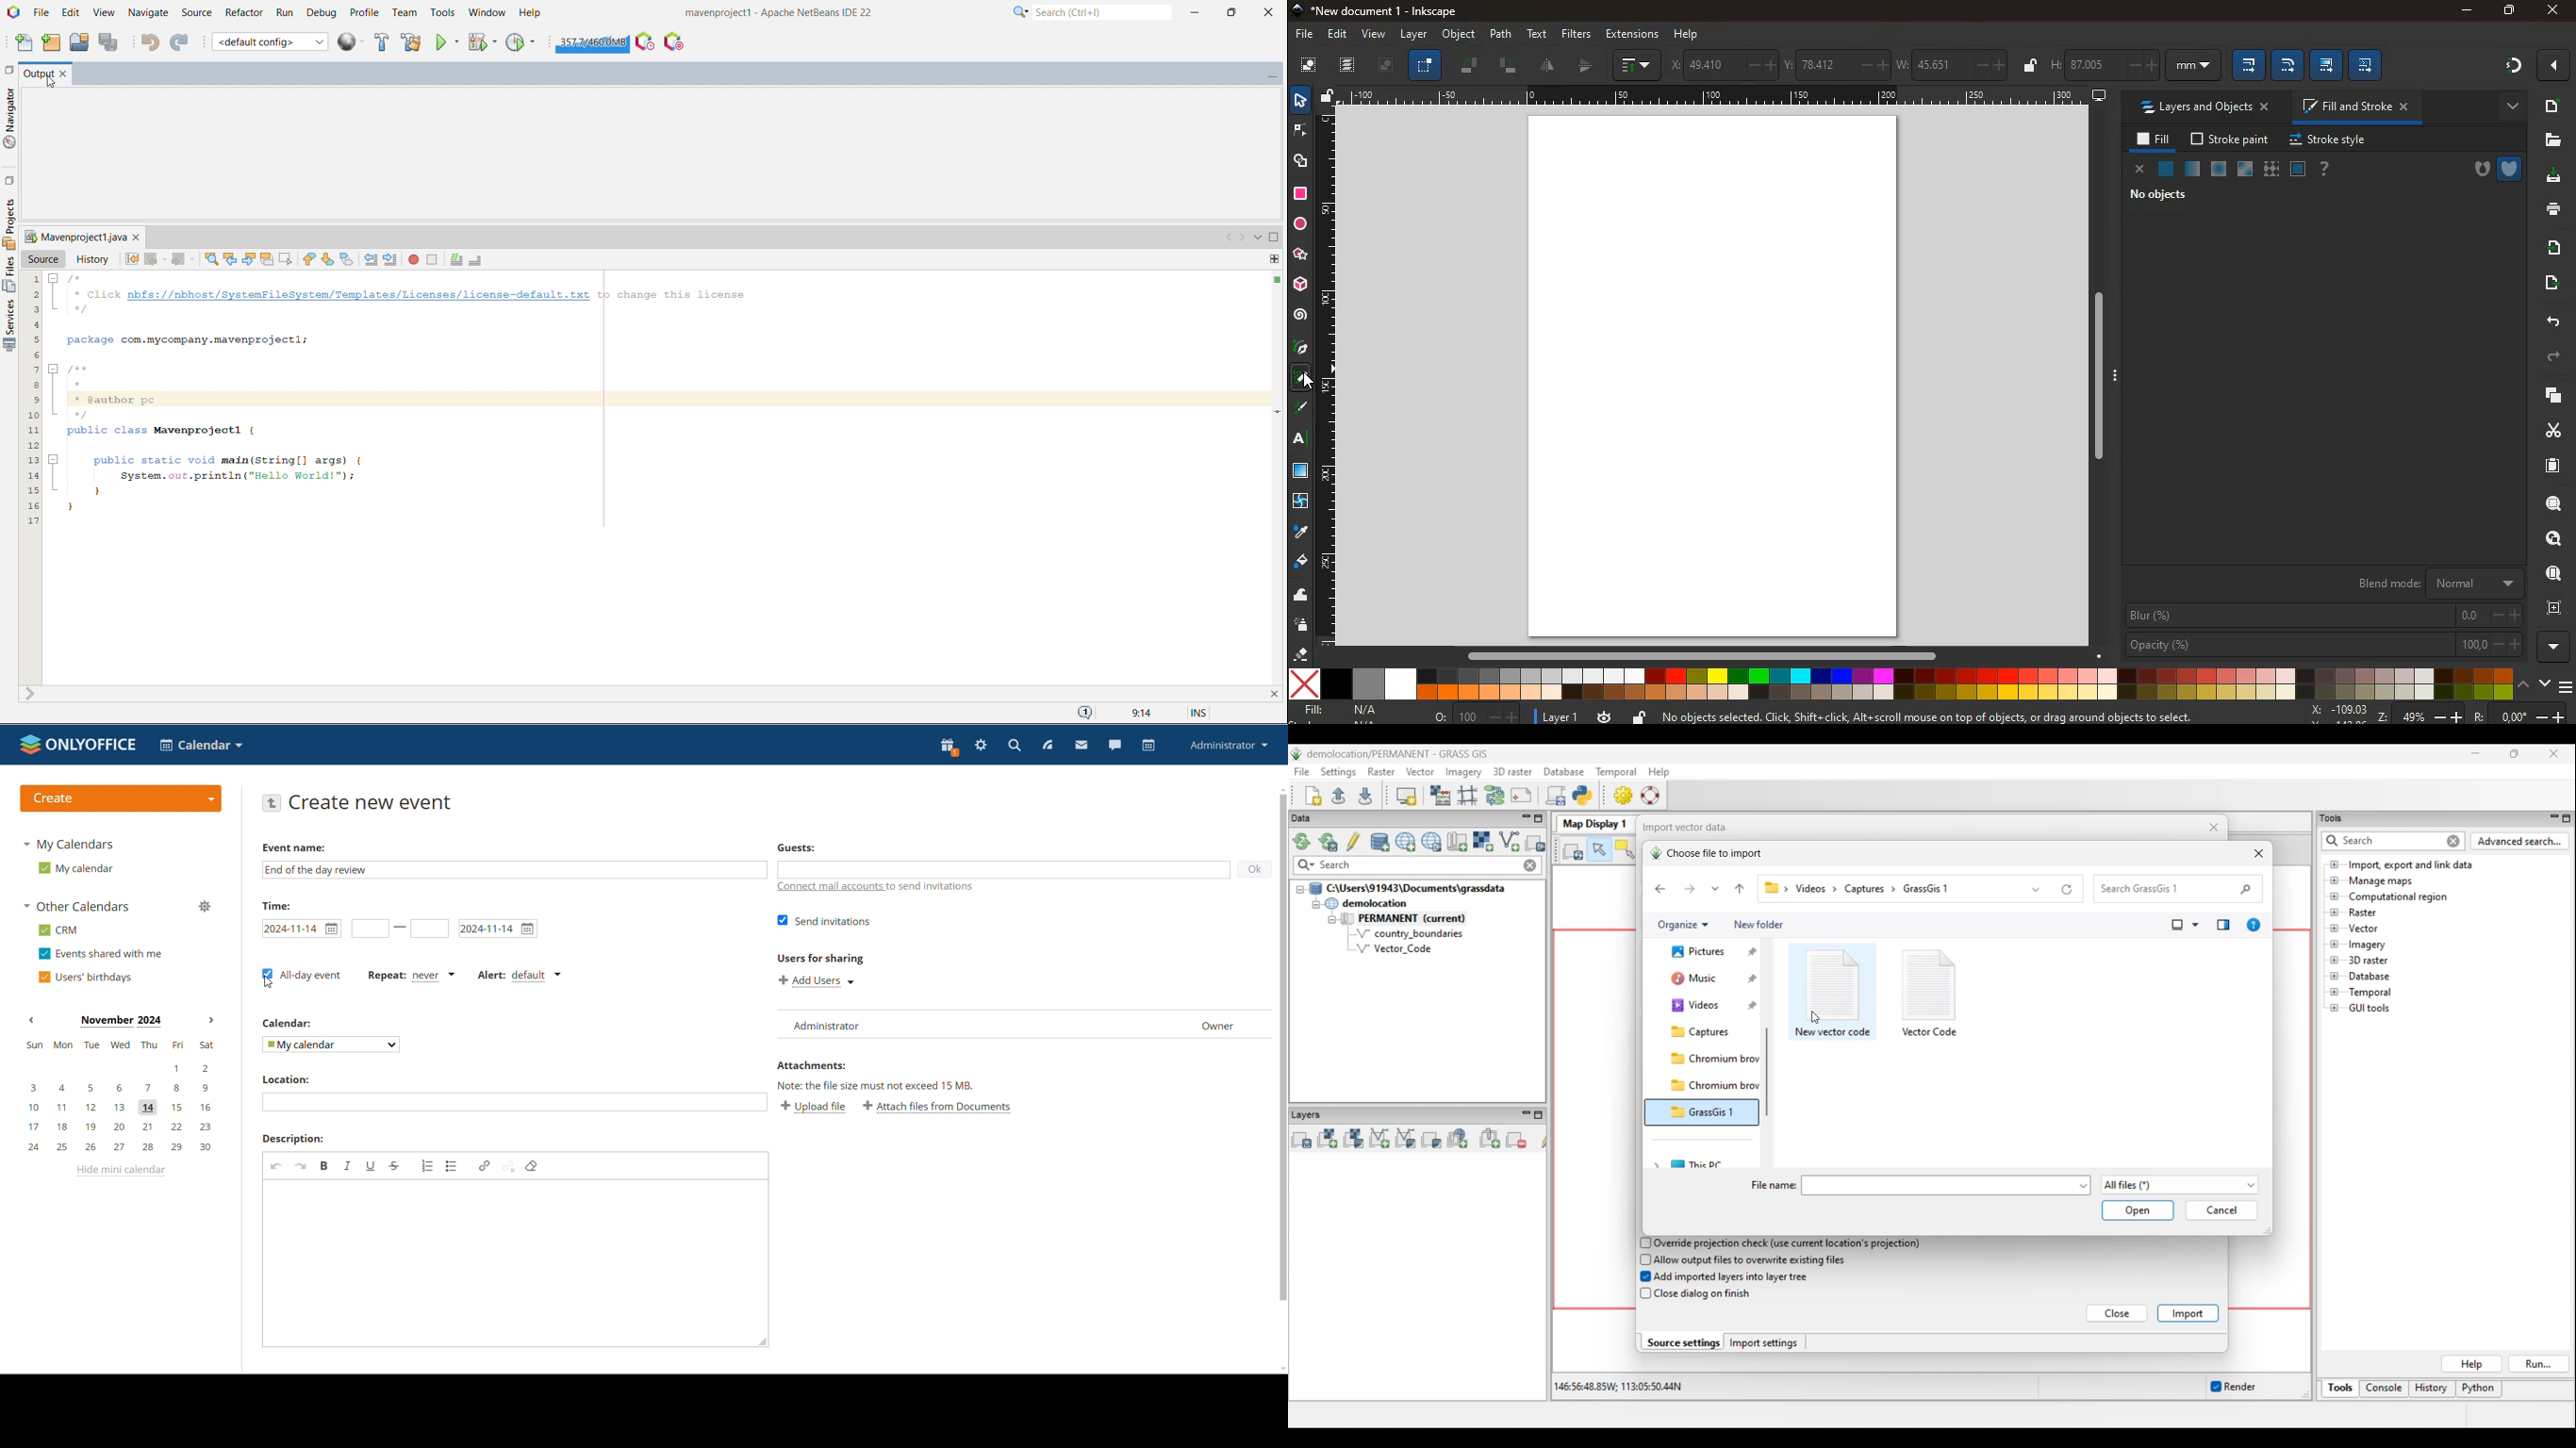  I want to click on tilt, so click(1508, 66).